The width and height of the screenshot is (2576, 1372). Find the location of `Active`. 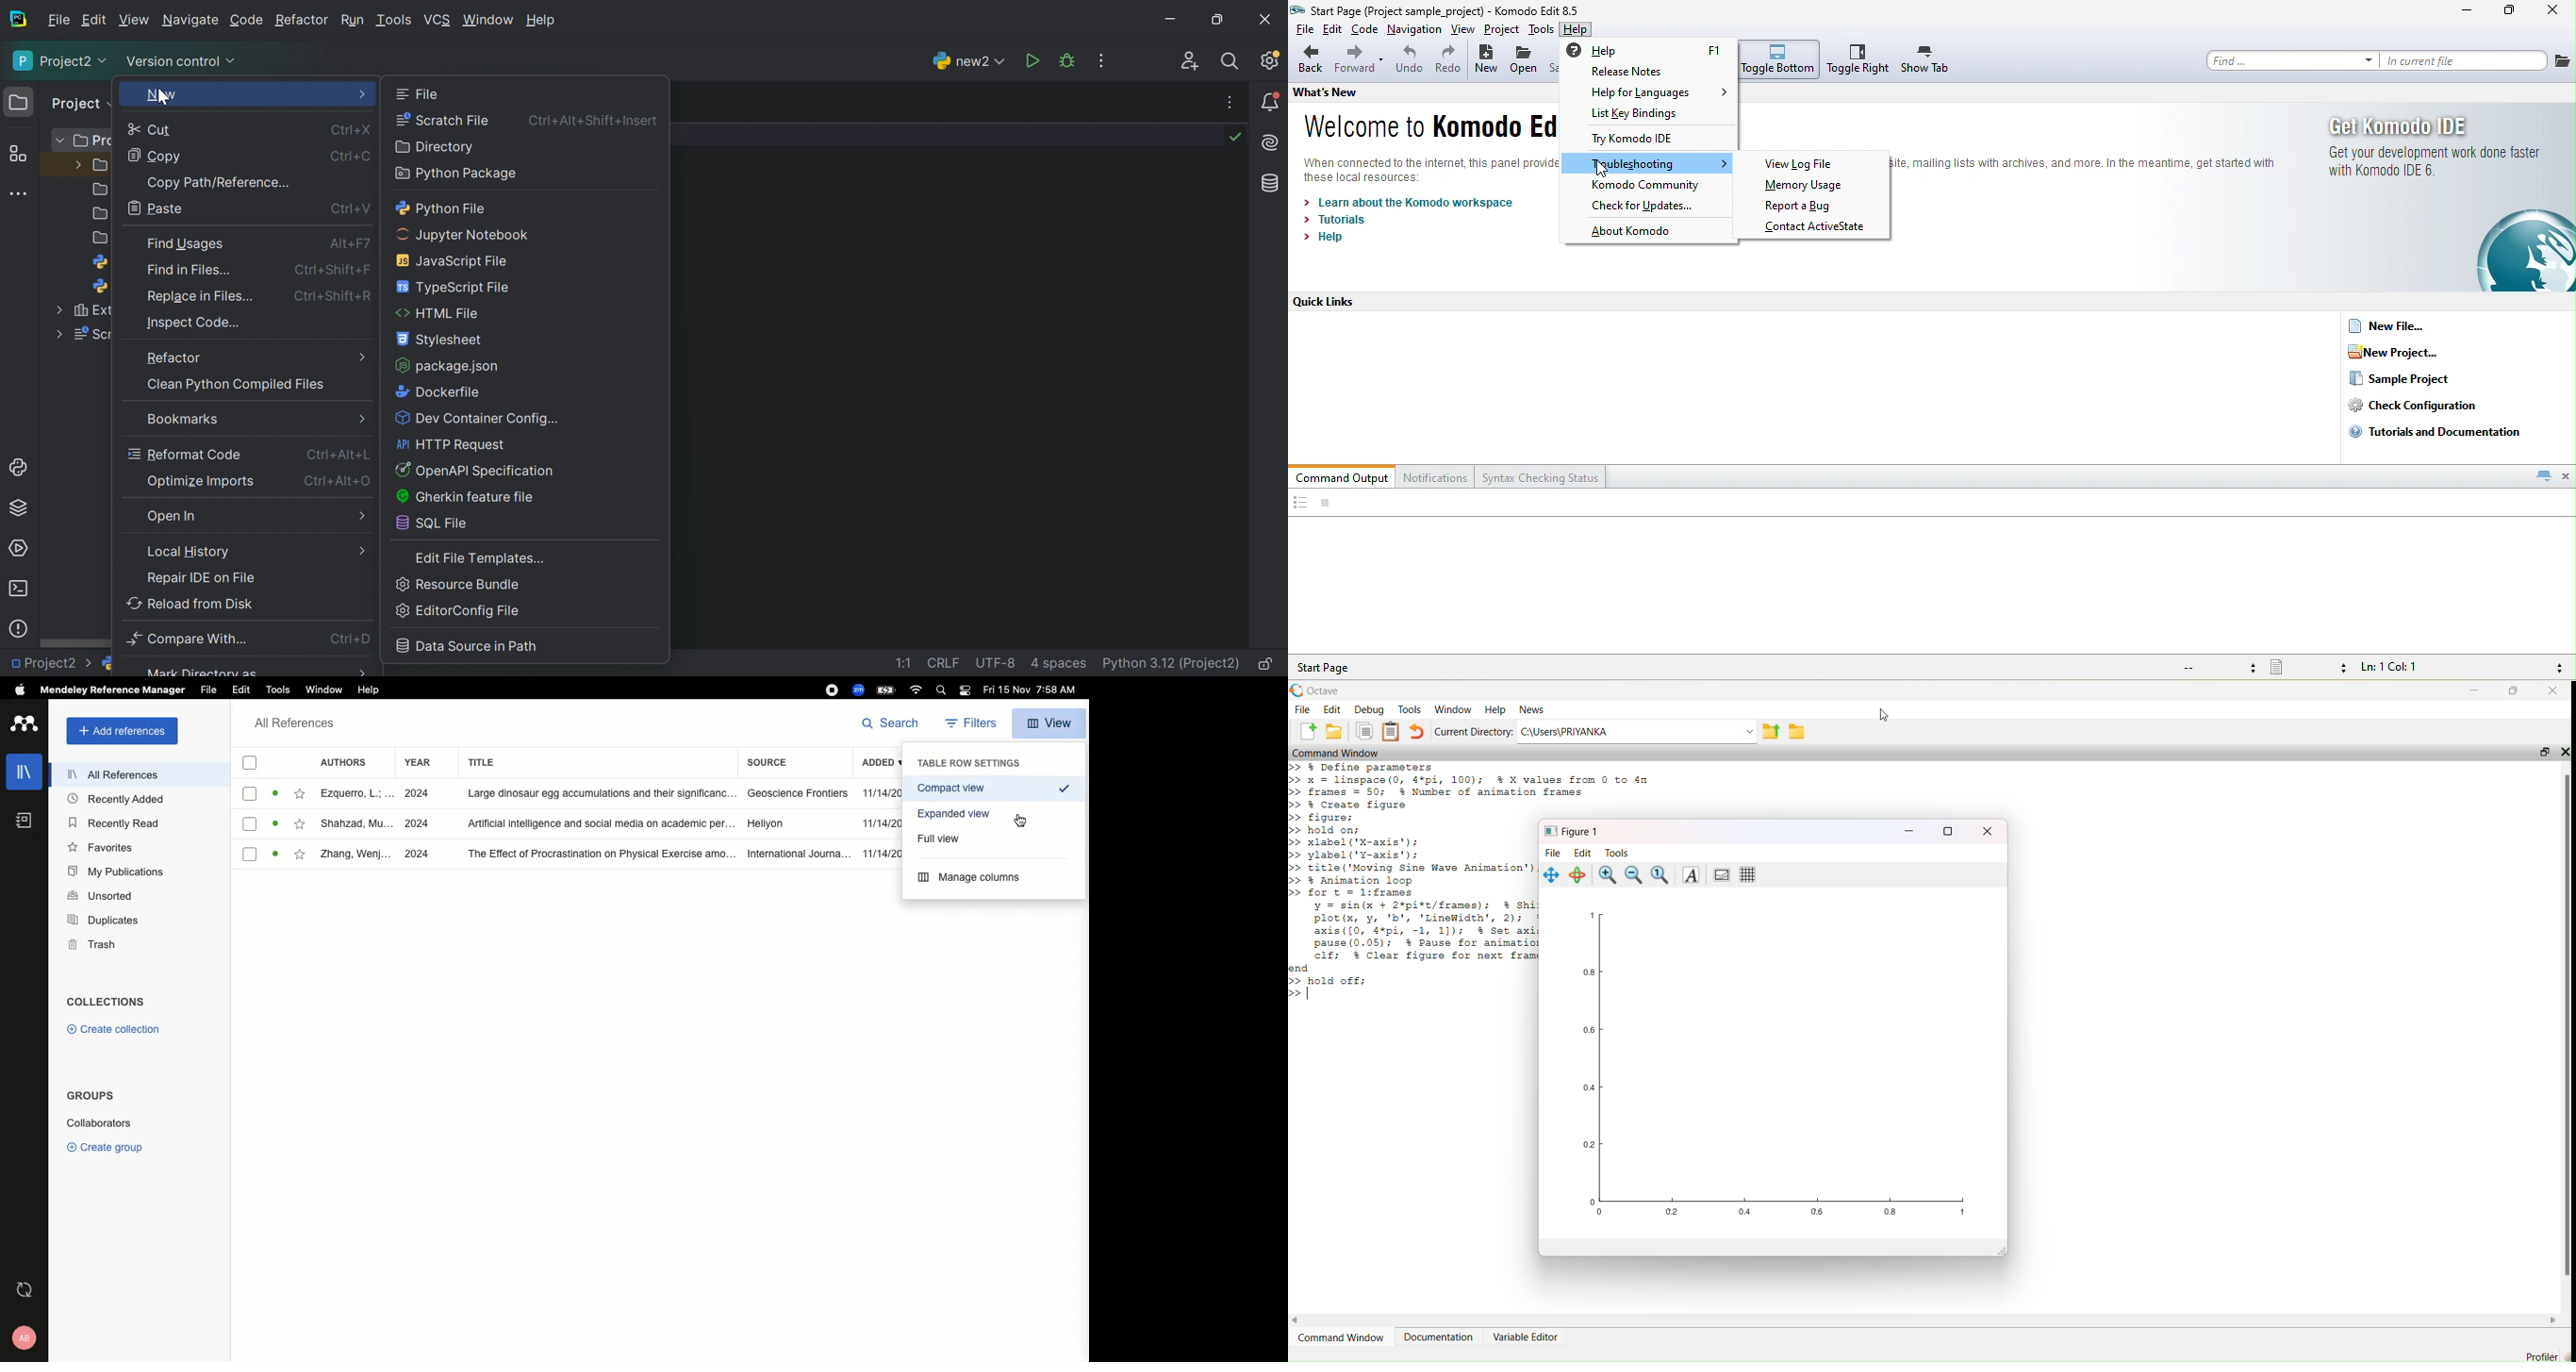

Active is located at coordinates (275, 794).